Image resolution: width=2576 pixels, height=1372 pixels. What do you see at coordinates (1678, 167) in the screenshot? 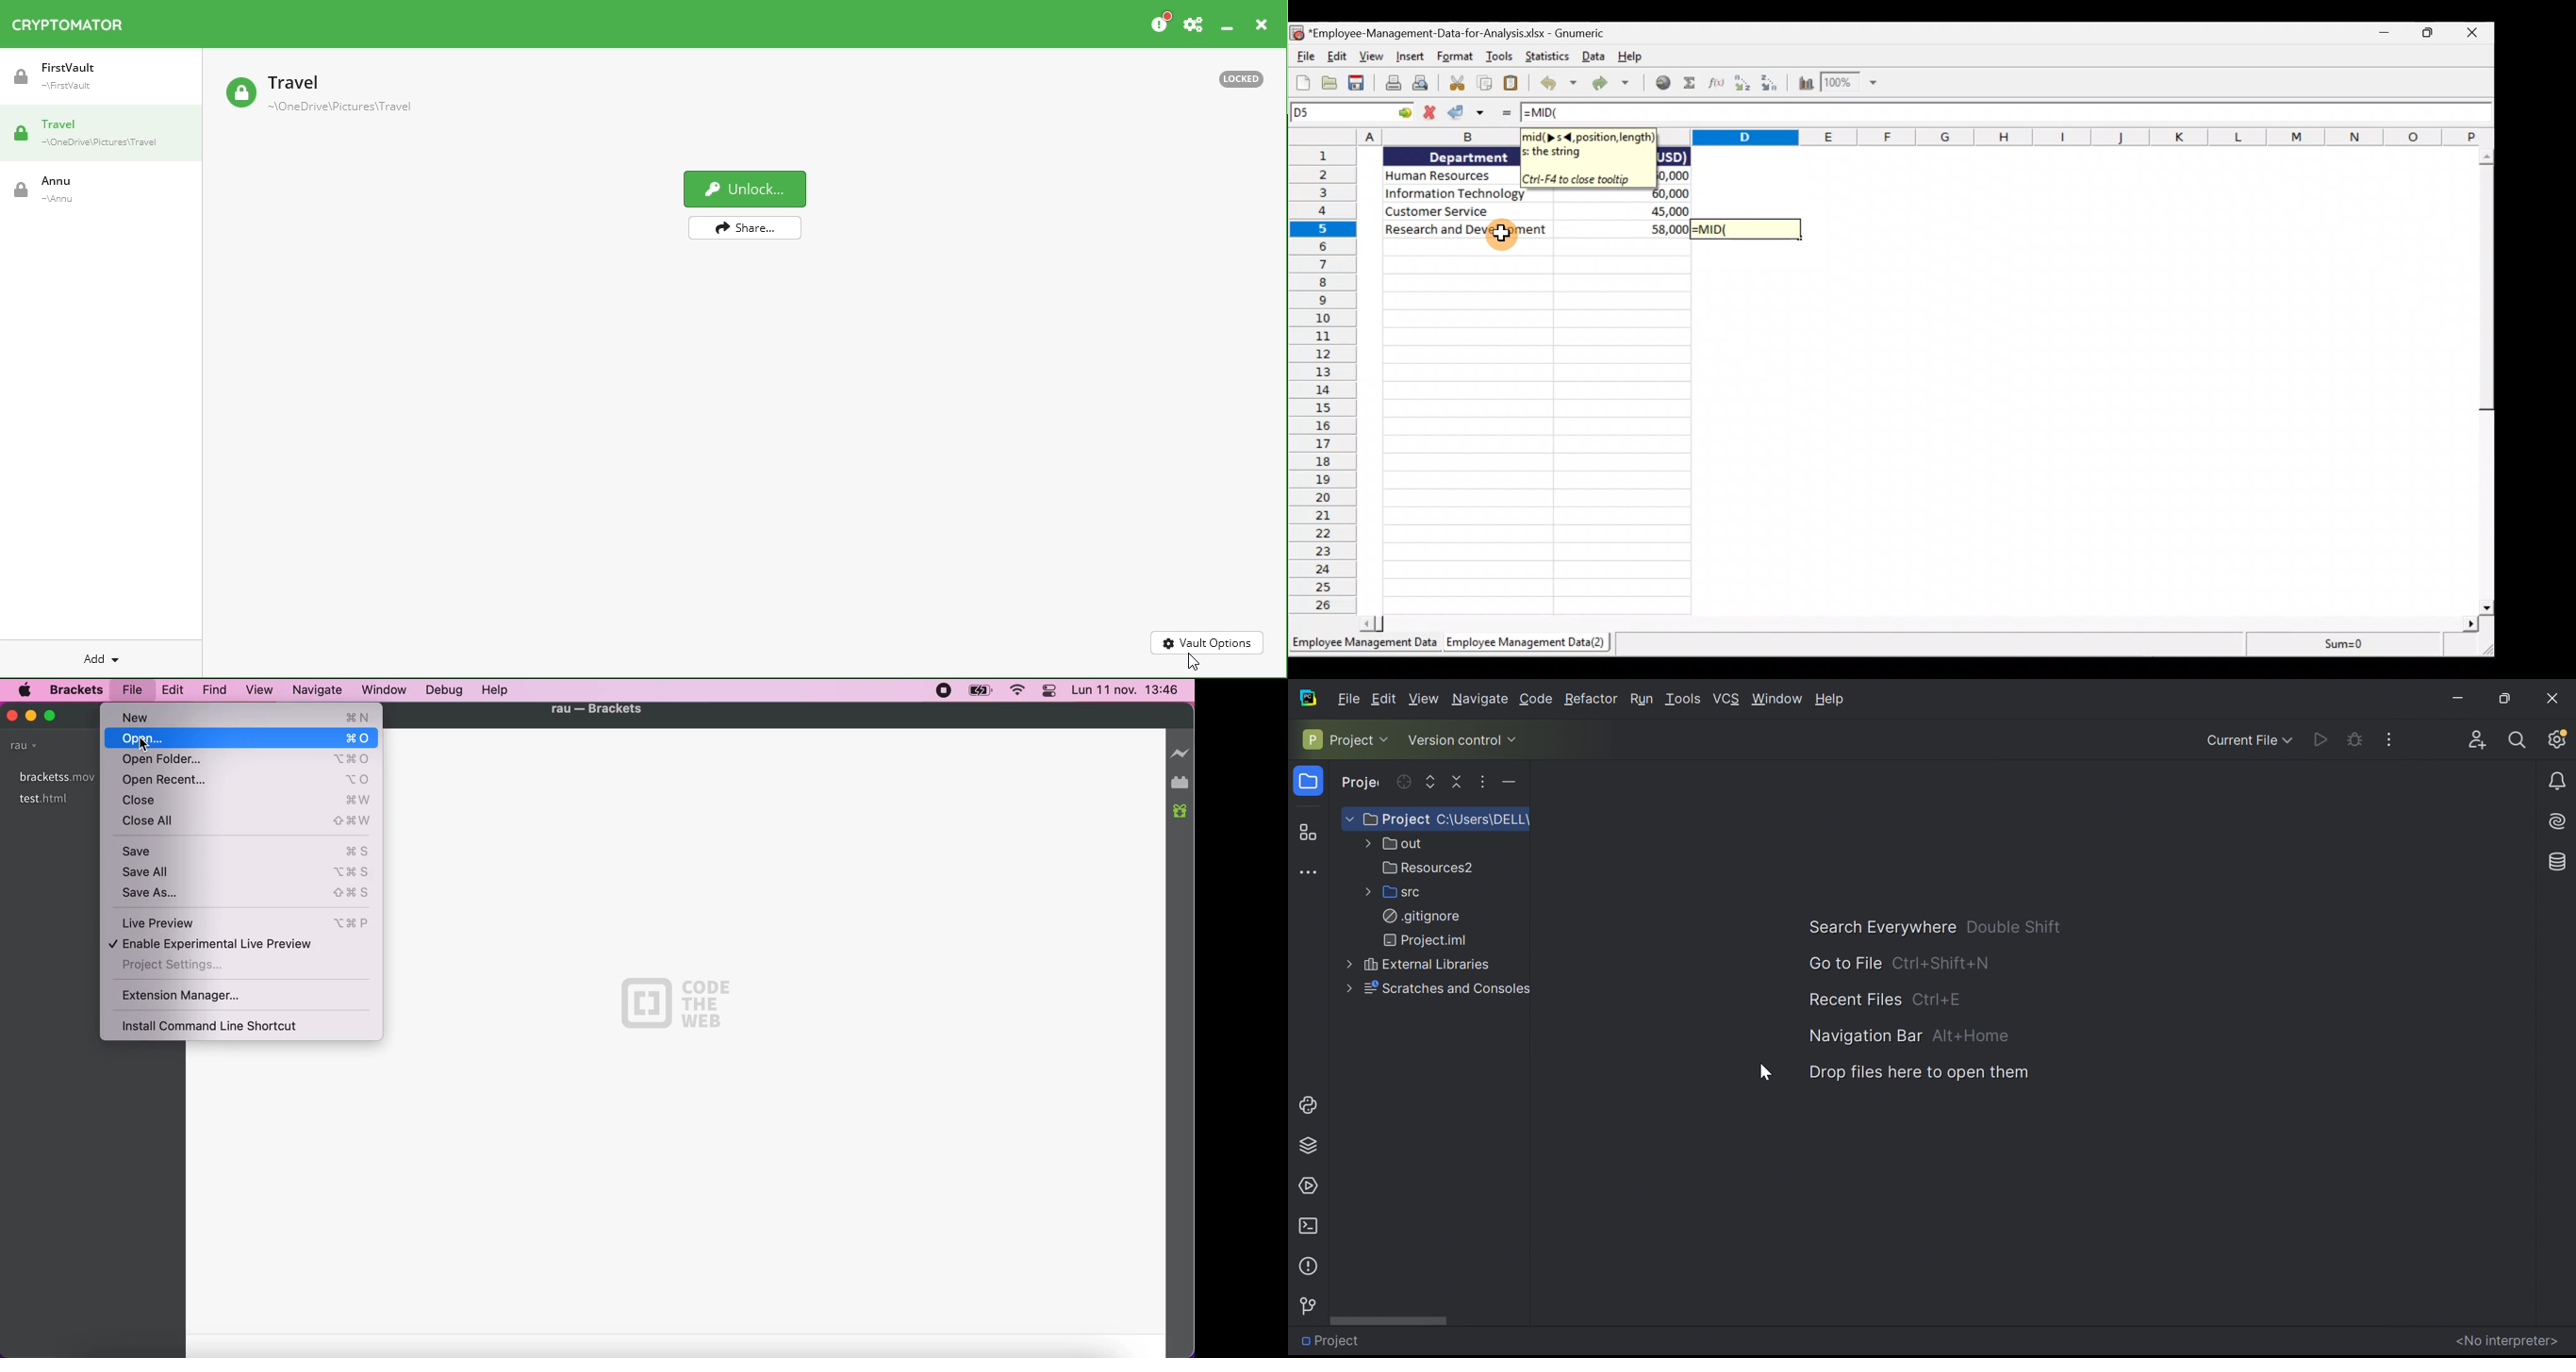
I see `data` at bounding box center [1678, 167].